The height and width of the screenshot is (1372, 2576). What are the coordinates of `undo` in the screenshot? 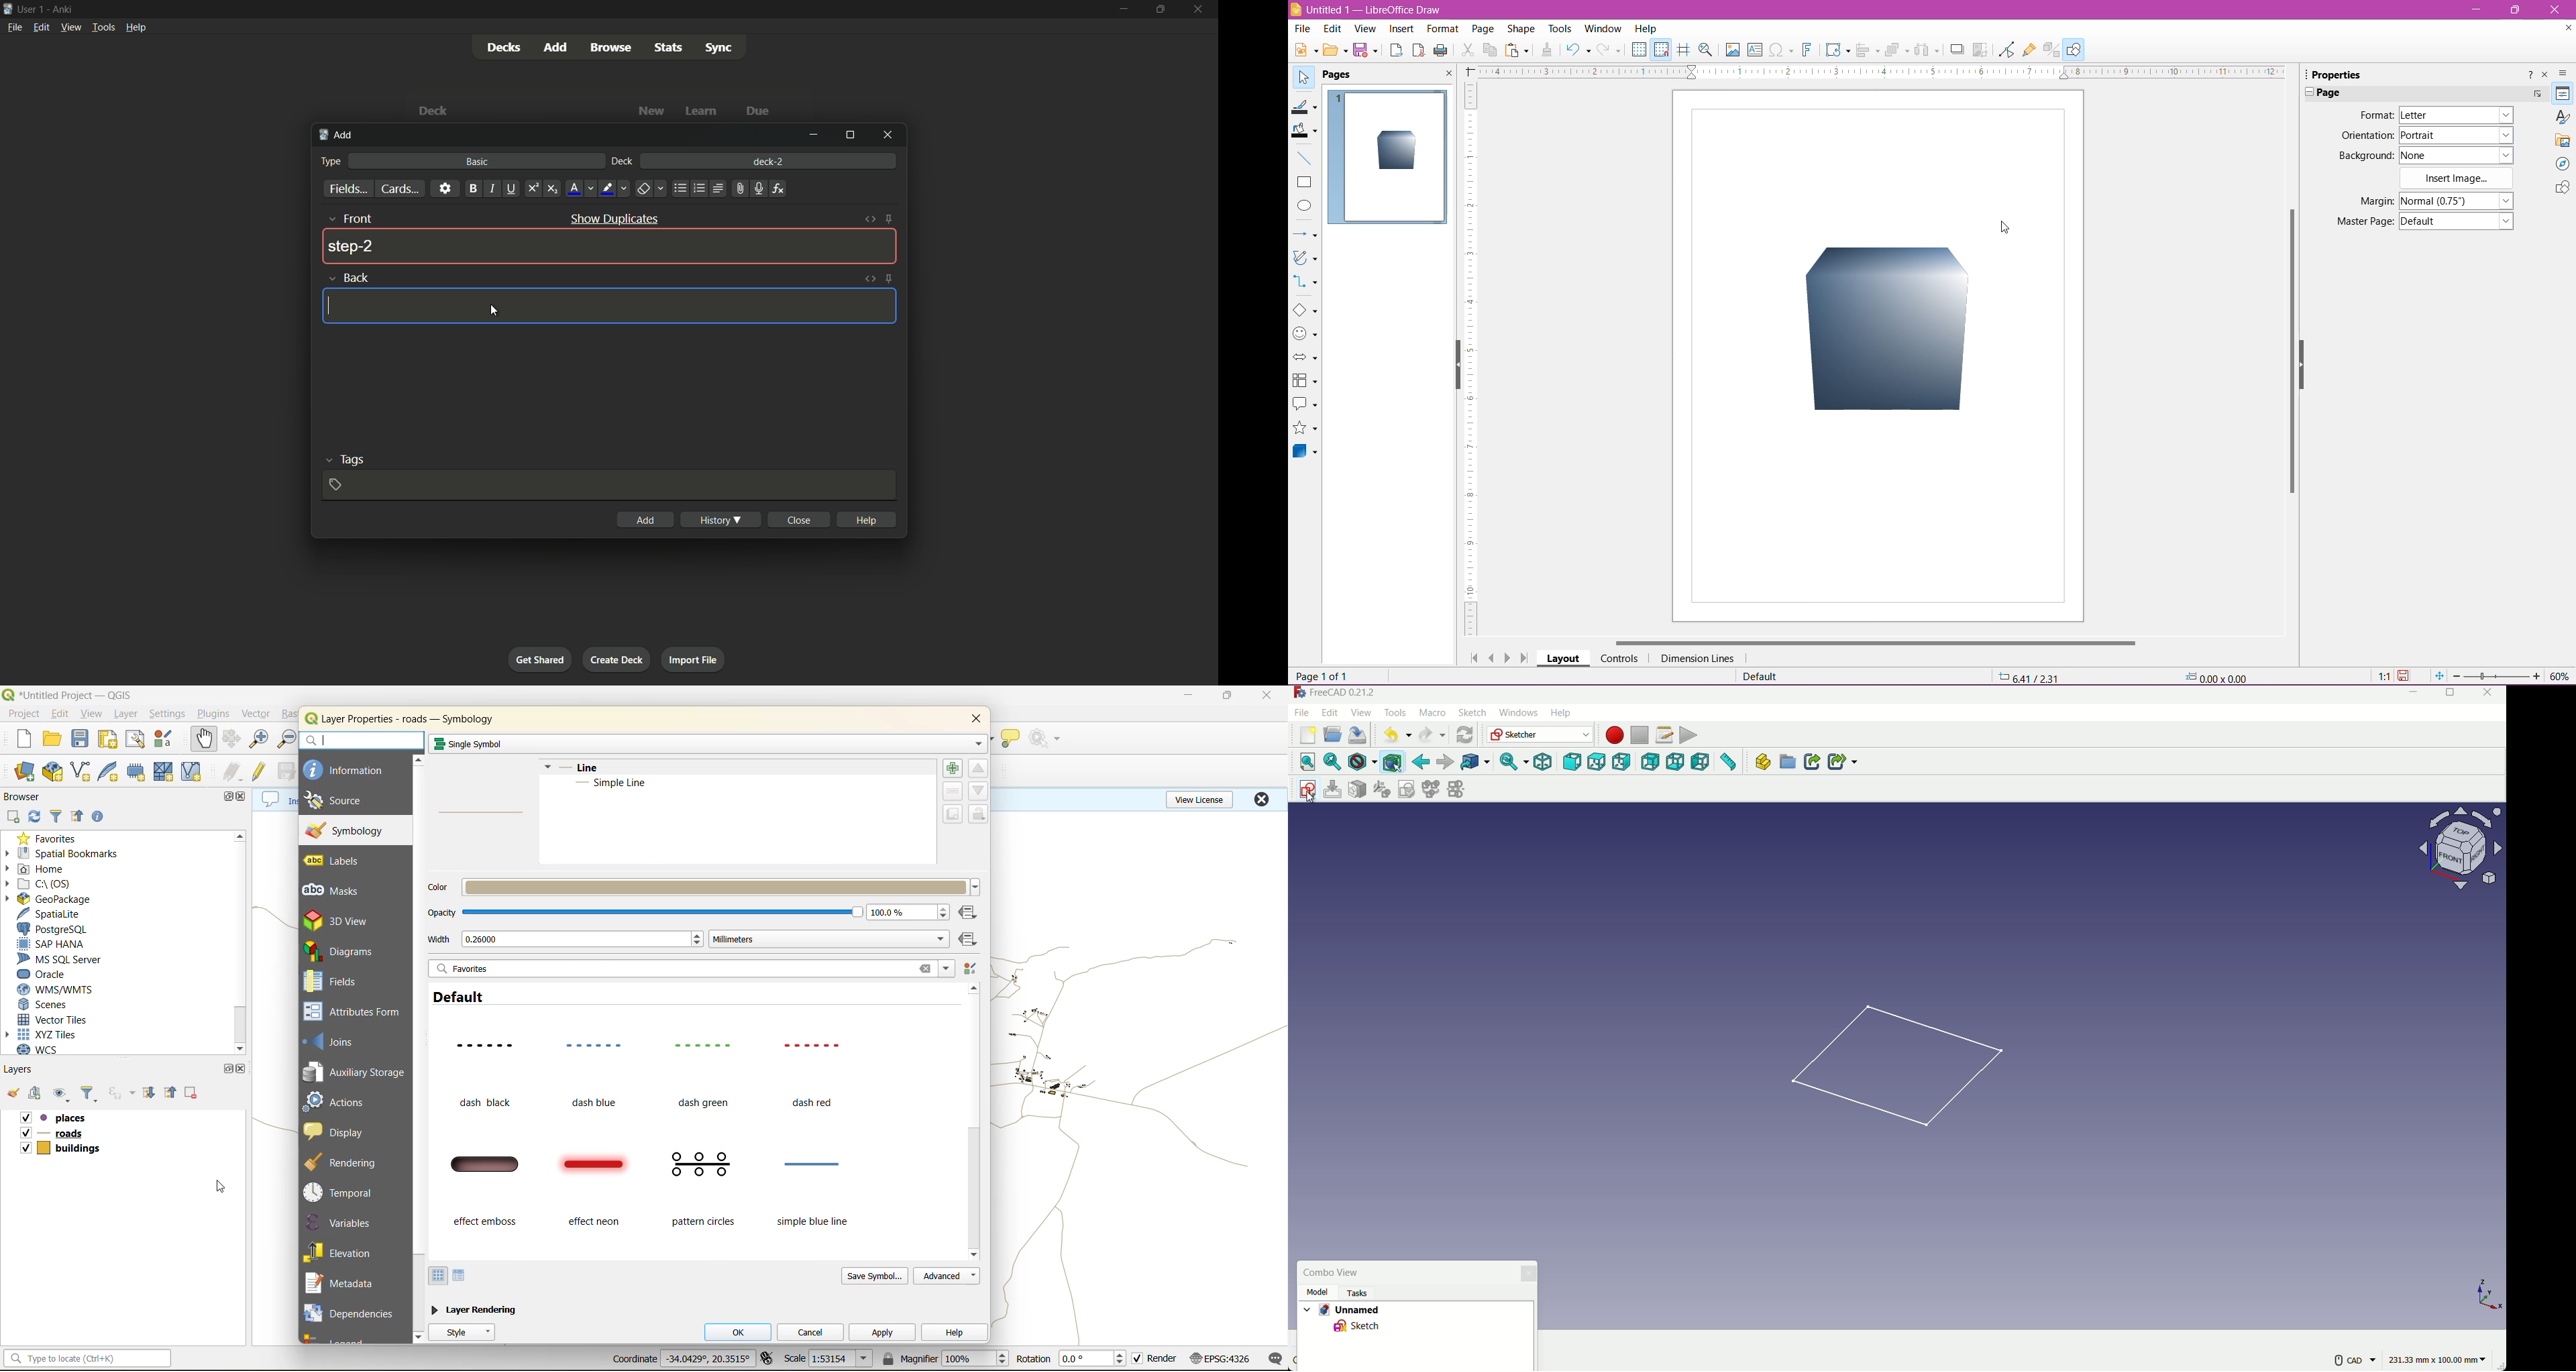 It's located at (1395, 734).